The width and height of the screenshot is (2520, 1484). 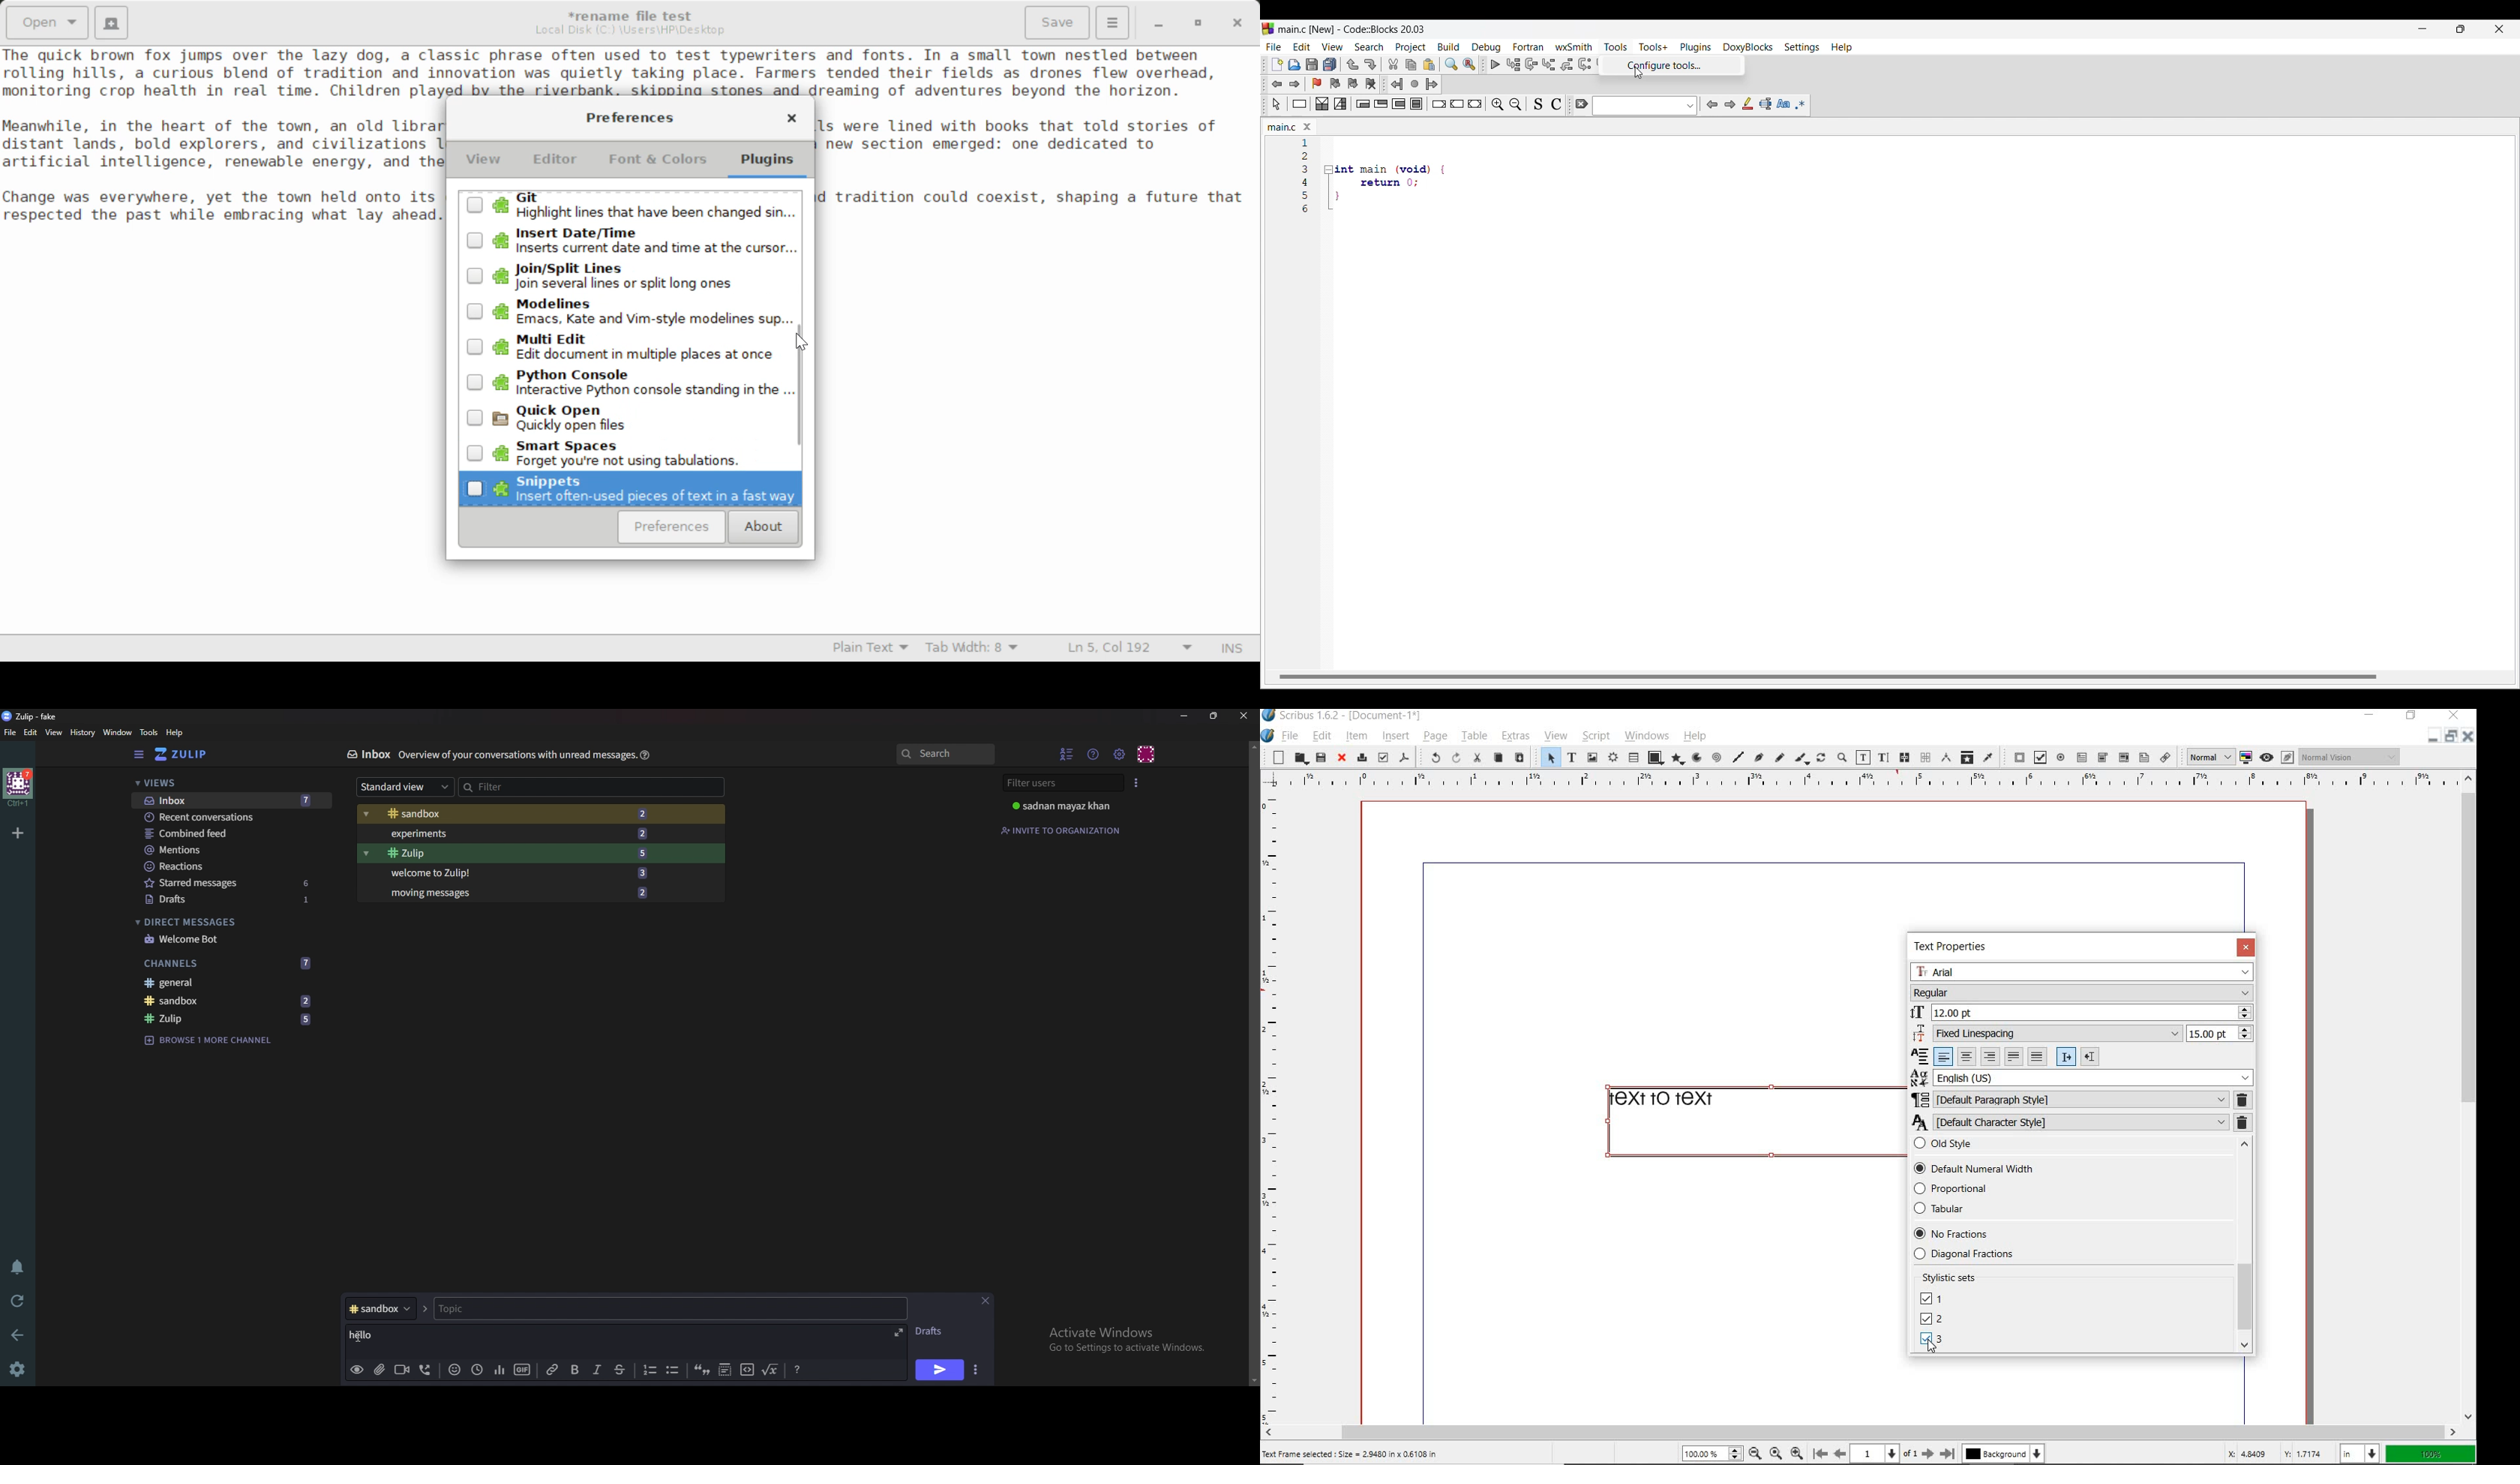 I want to click on toggle color, so click(x=2246, y=758).